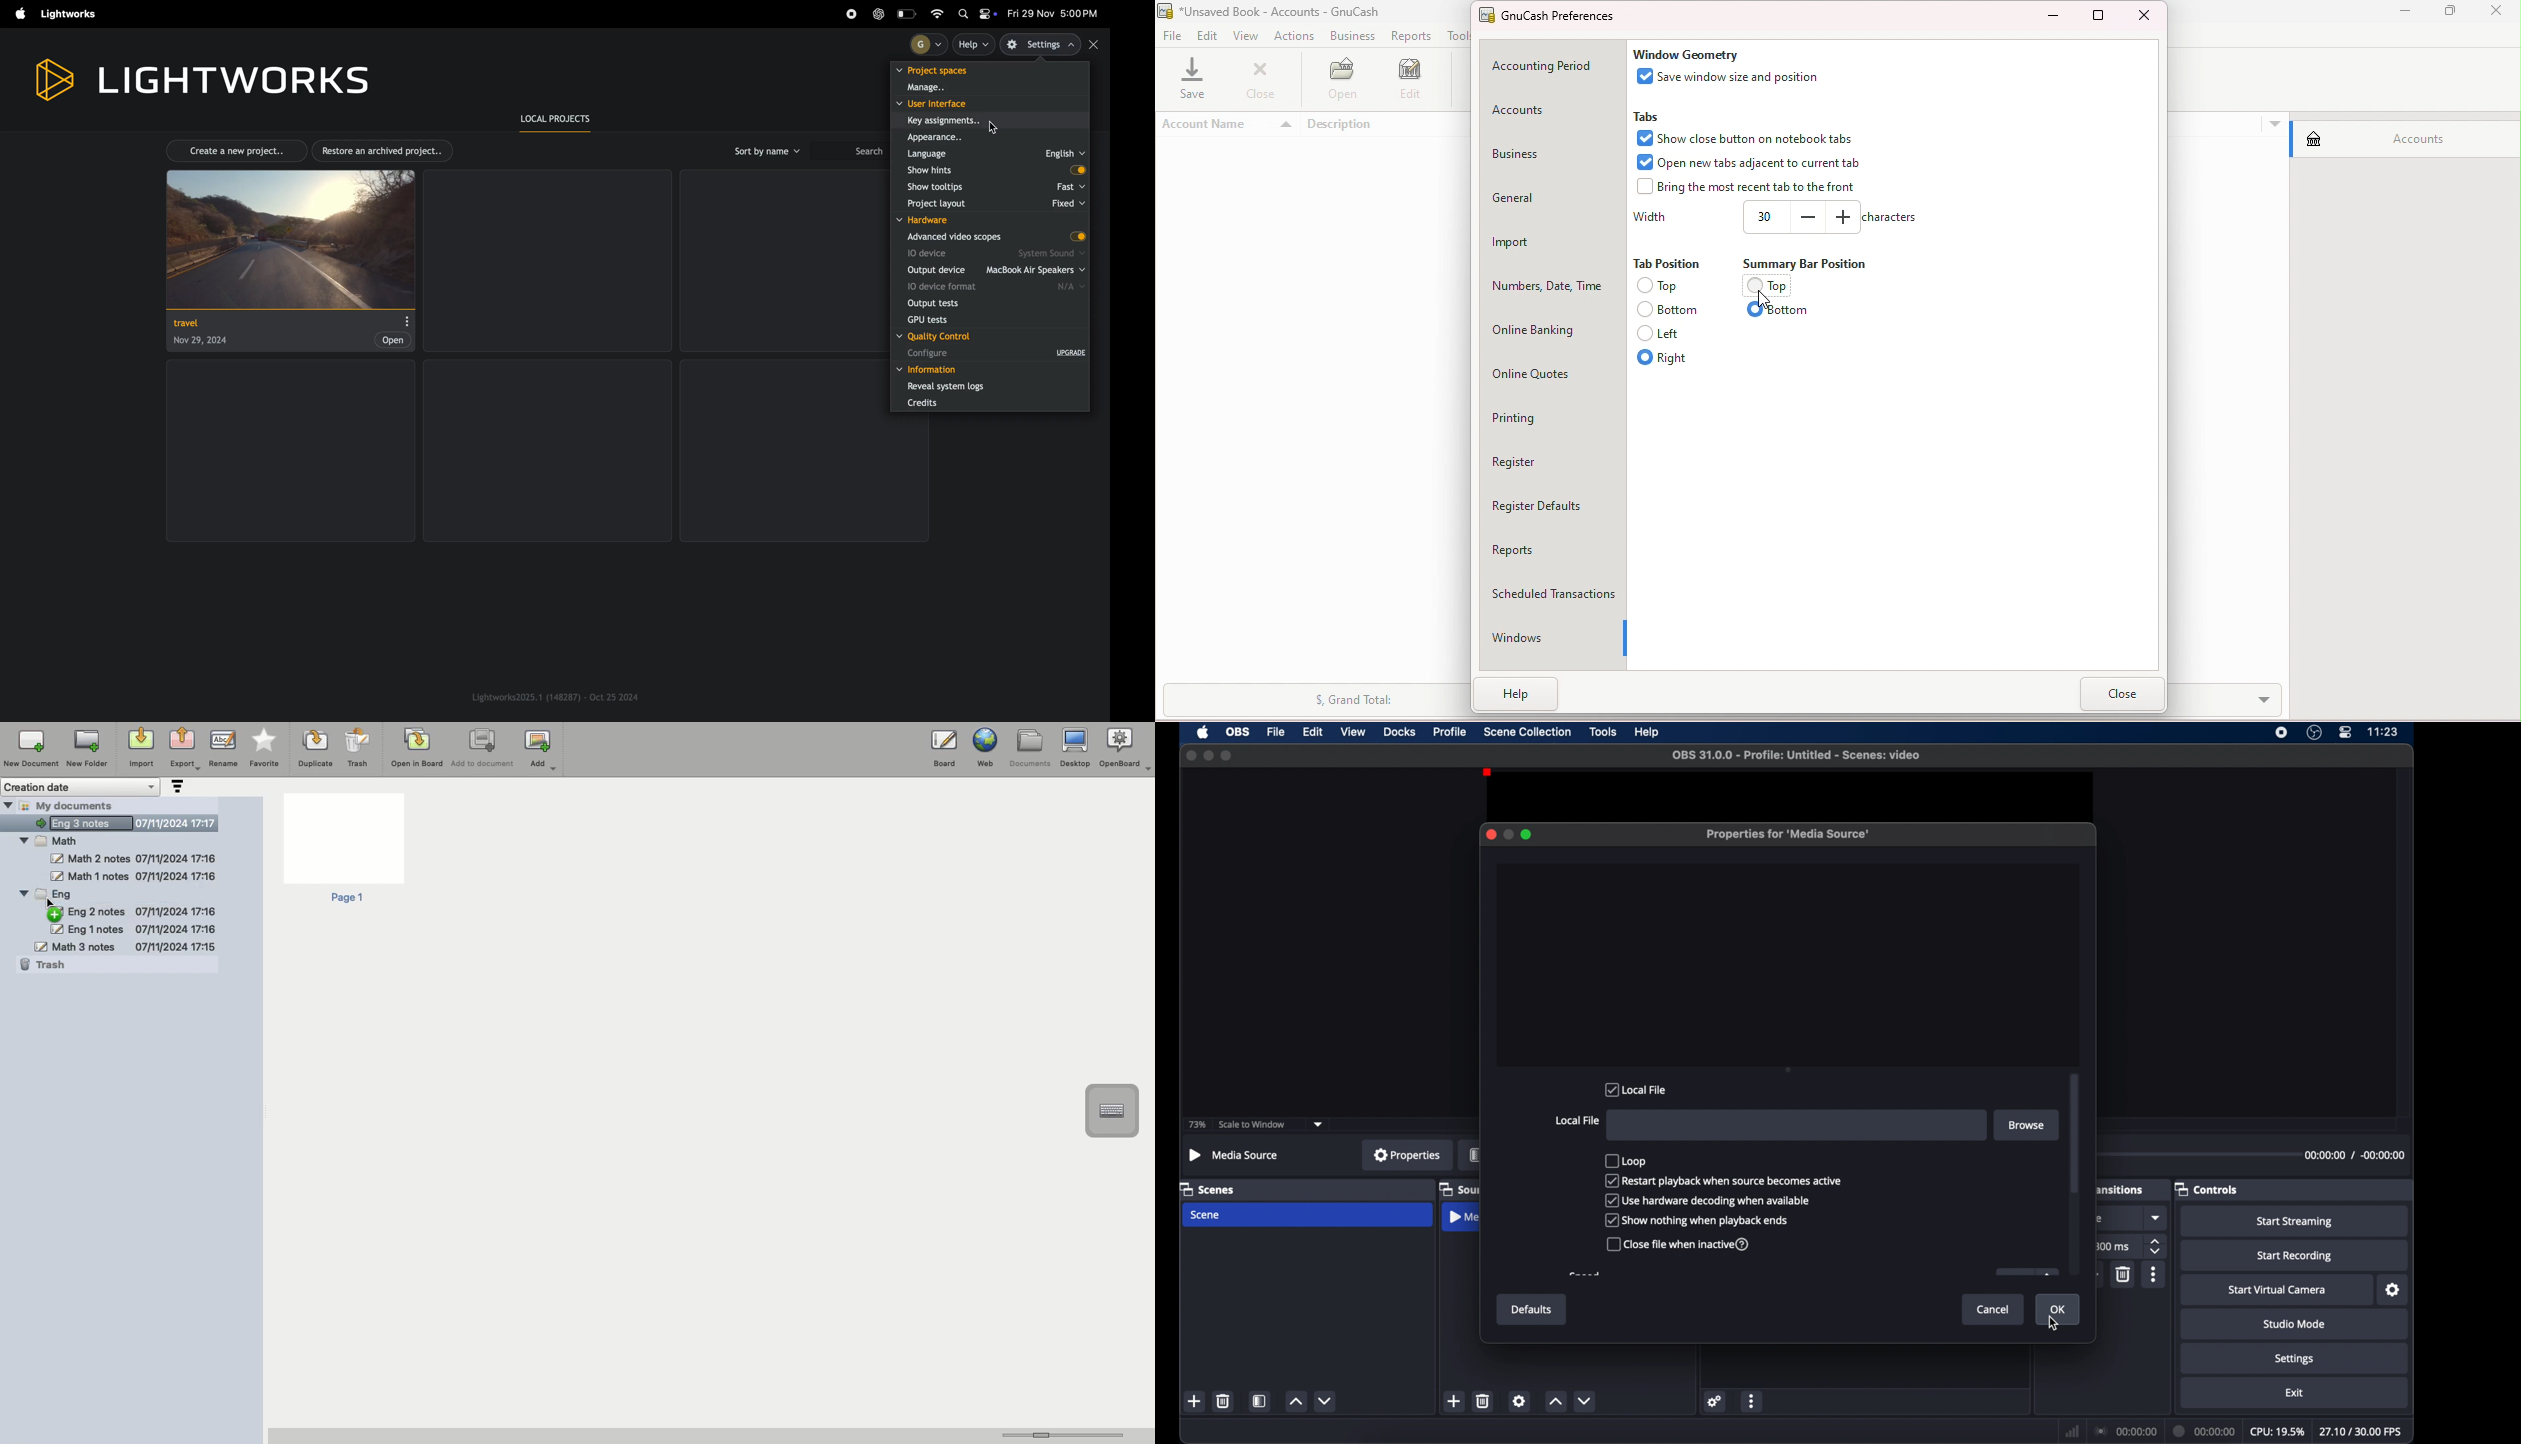 Image resolution: width=2548 pixels, height=1456 pixels. What do you see at coordinates (2394, 1290) in the screenshot?
I see `settings` at bounding box center [2394, 1290].